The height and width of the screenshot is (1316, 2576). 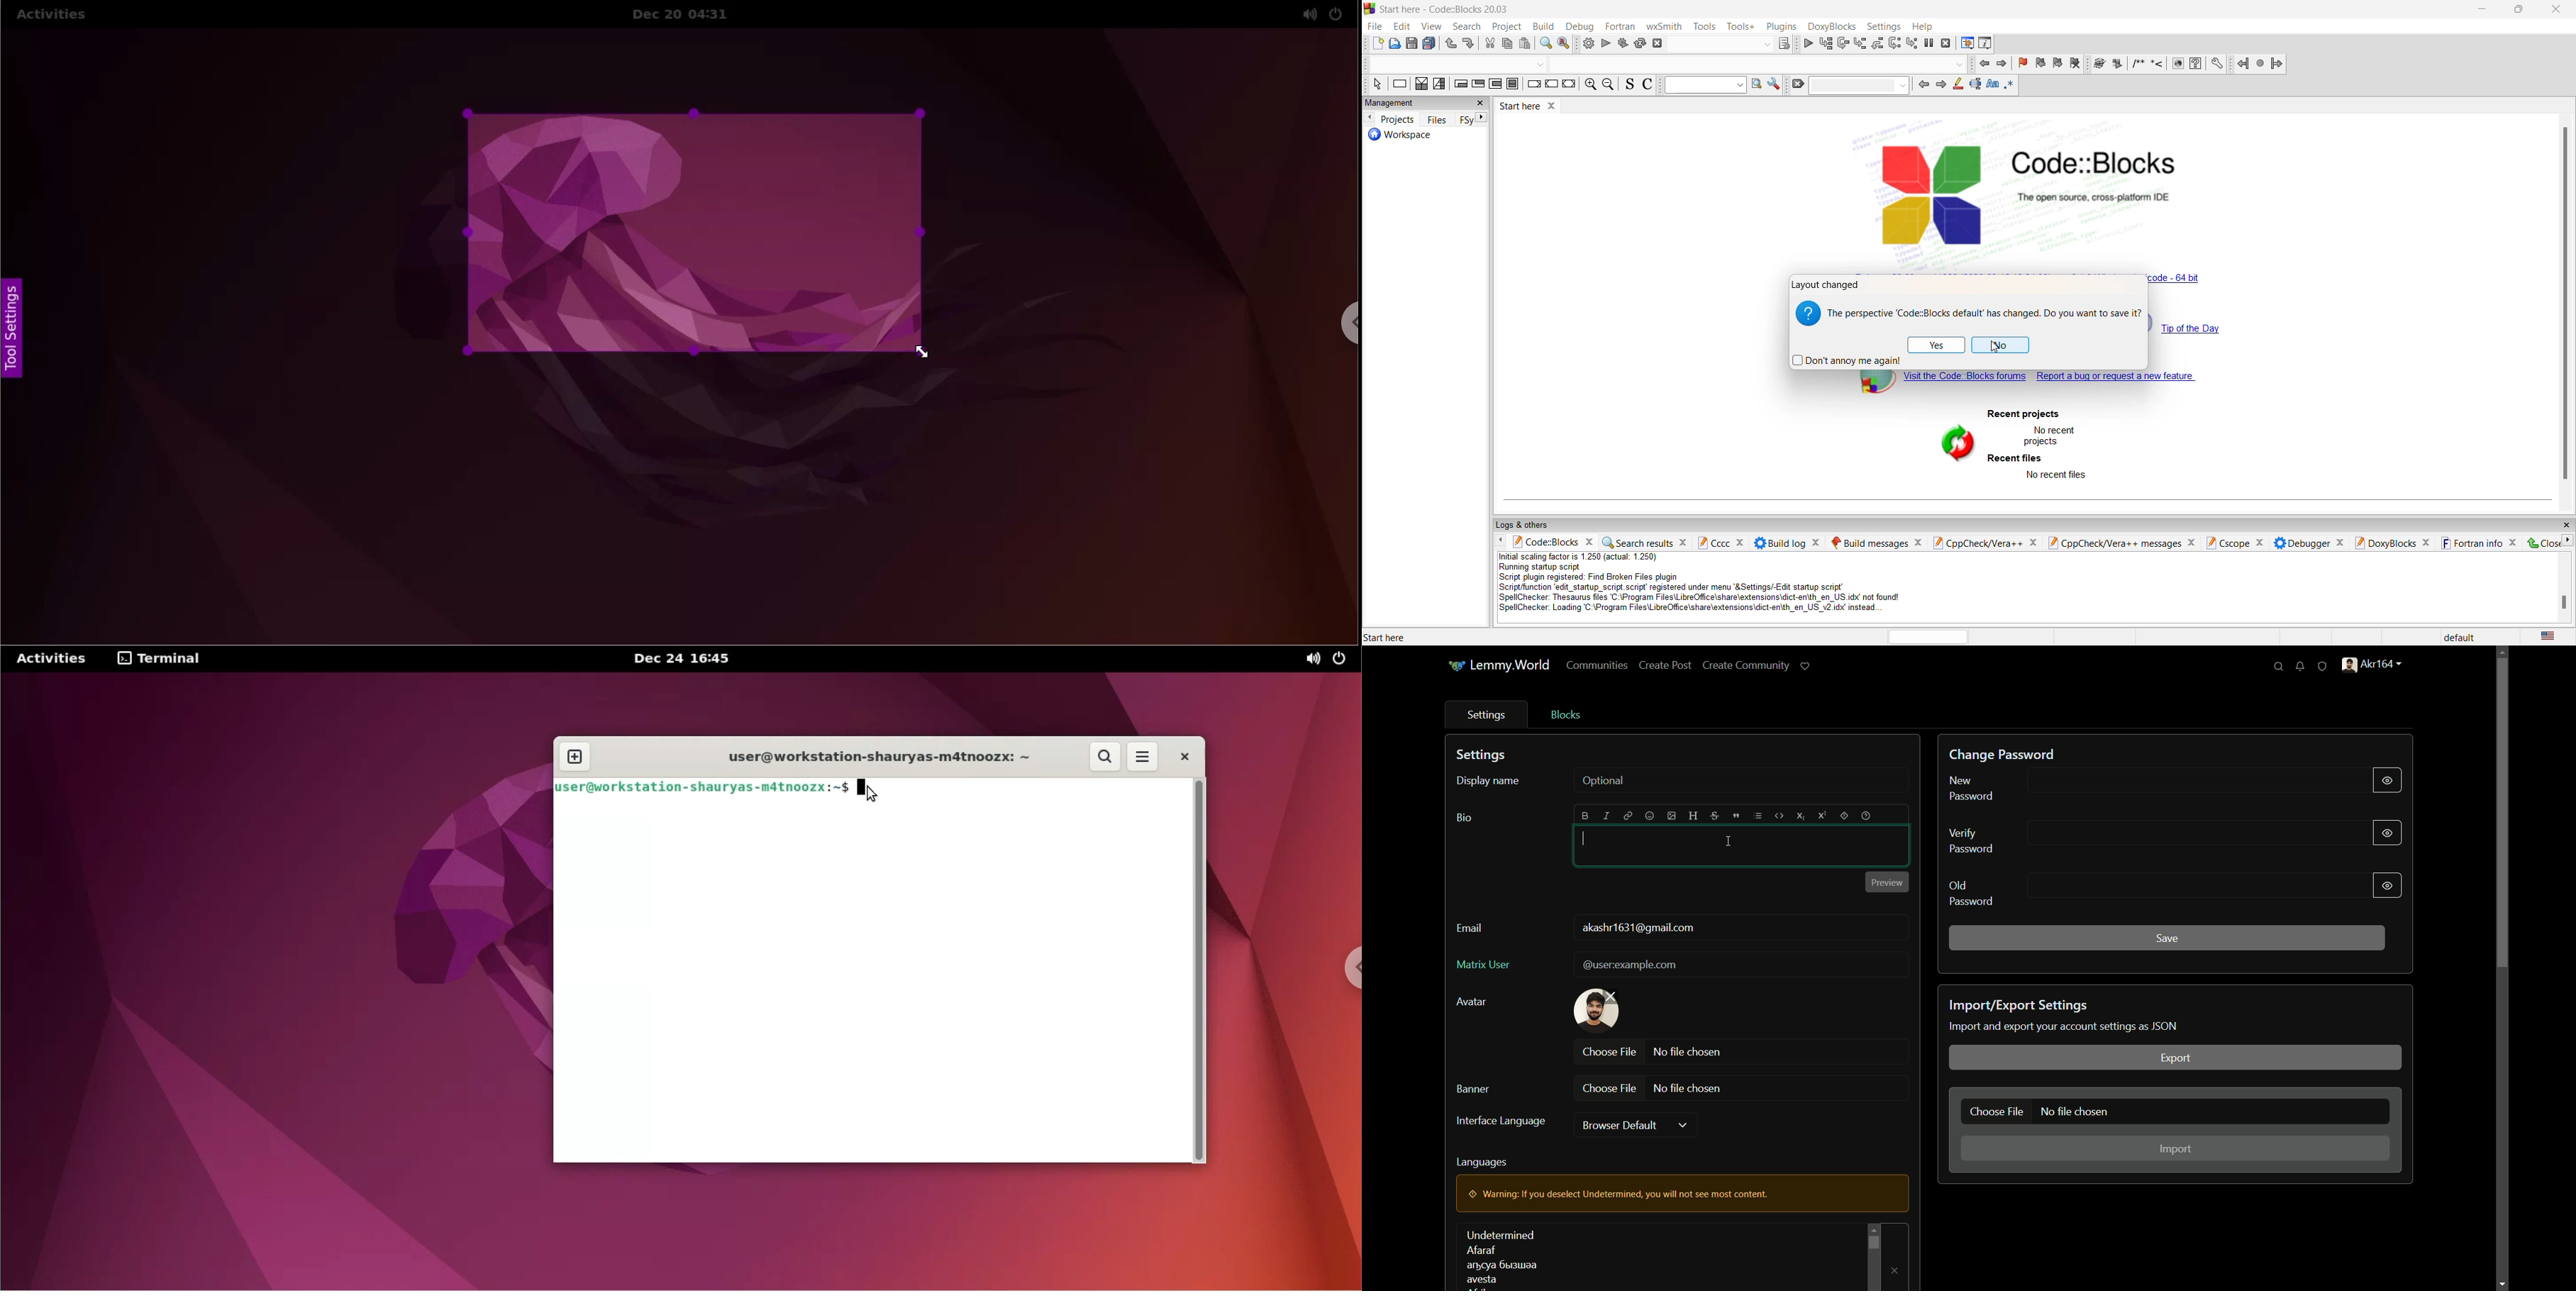 I want to click on scroll bar, so click(x=2502, y=812).